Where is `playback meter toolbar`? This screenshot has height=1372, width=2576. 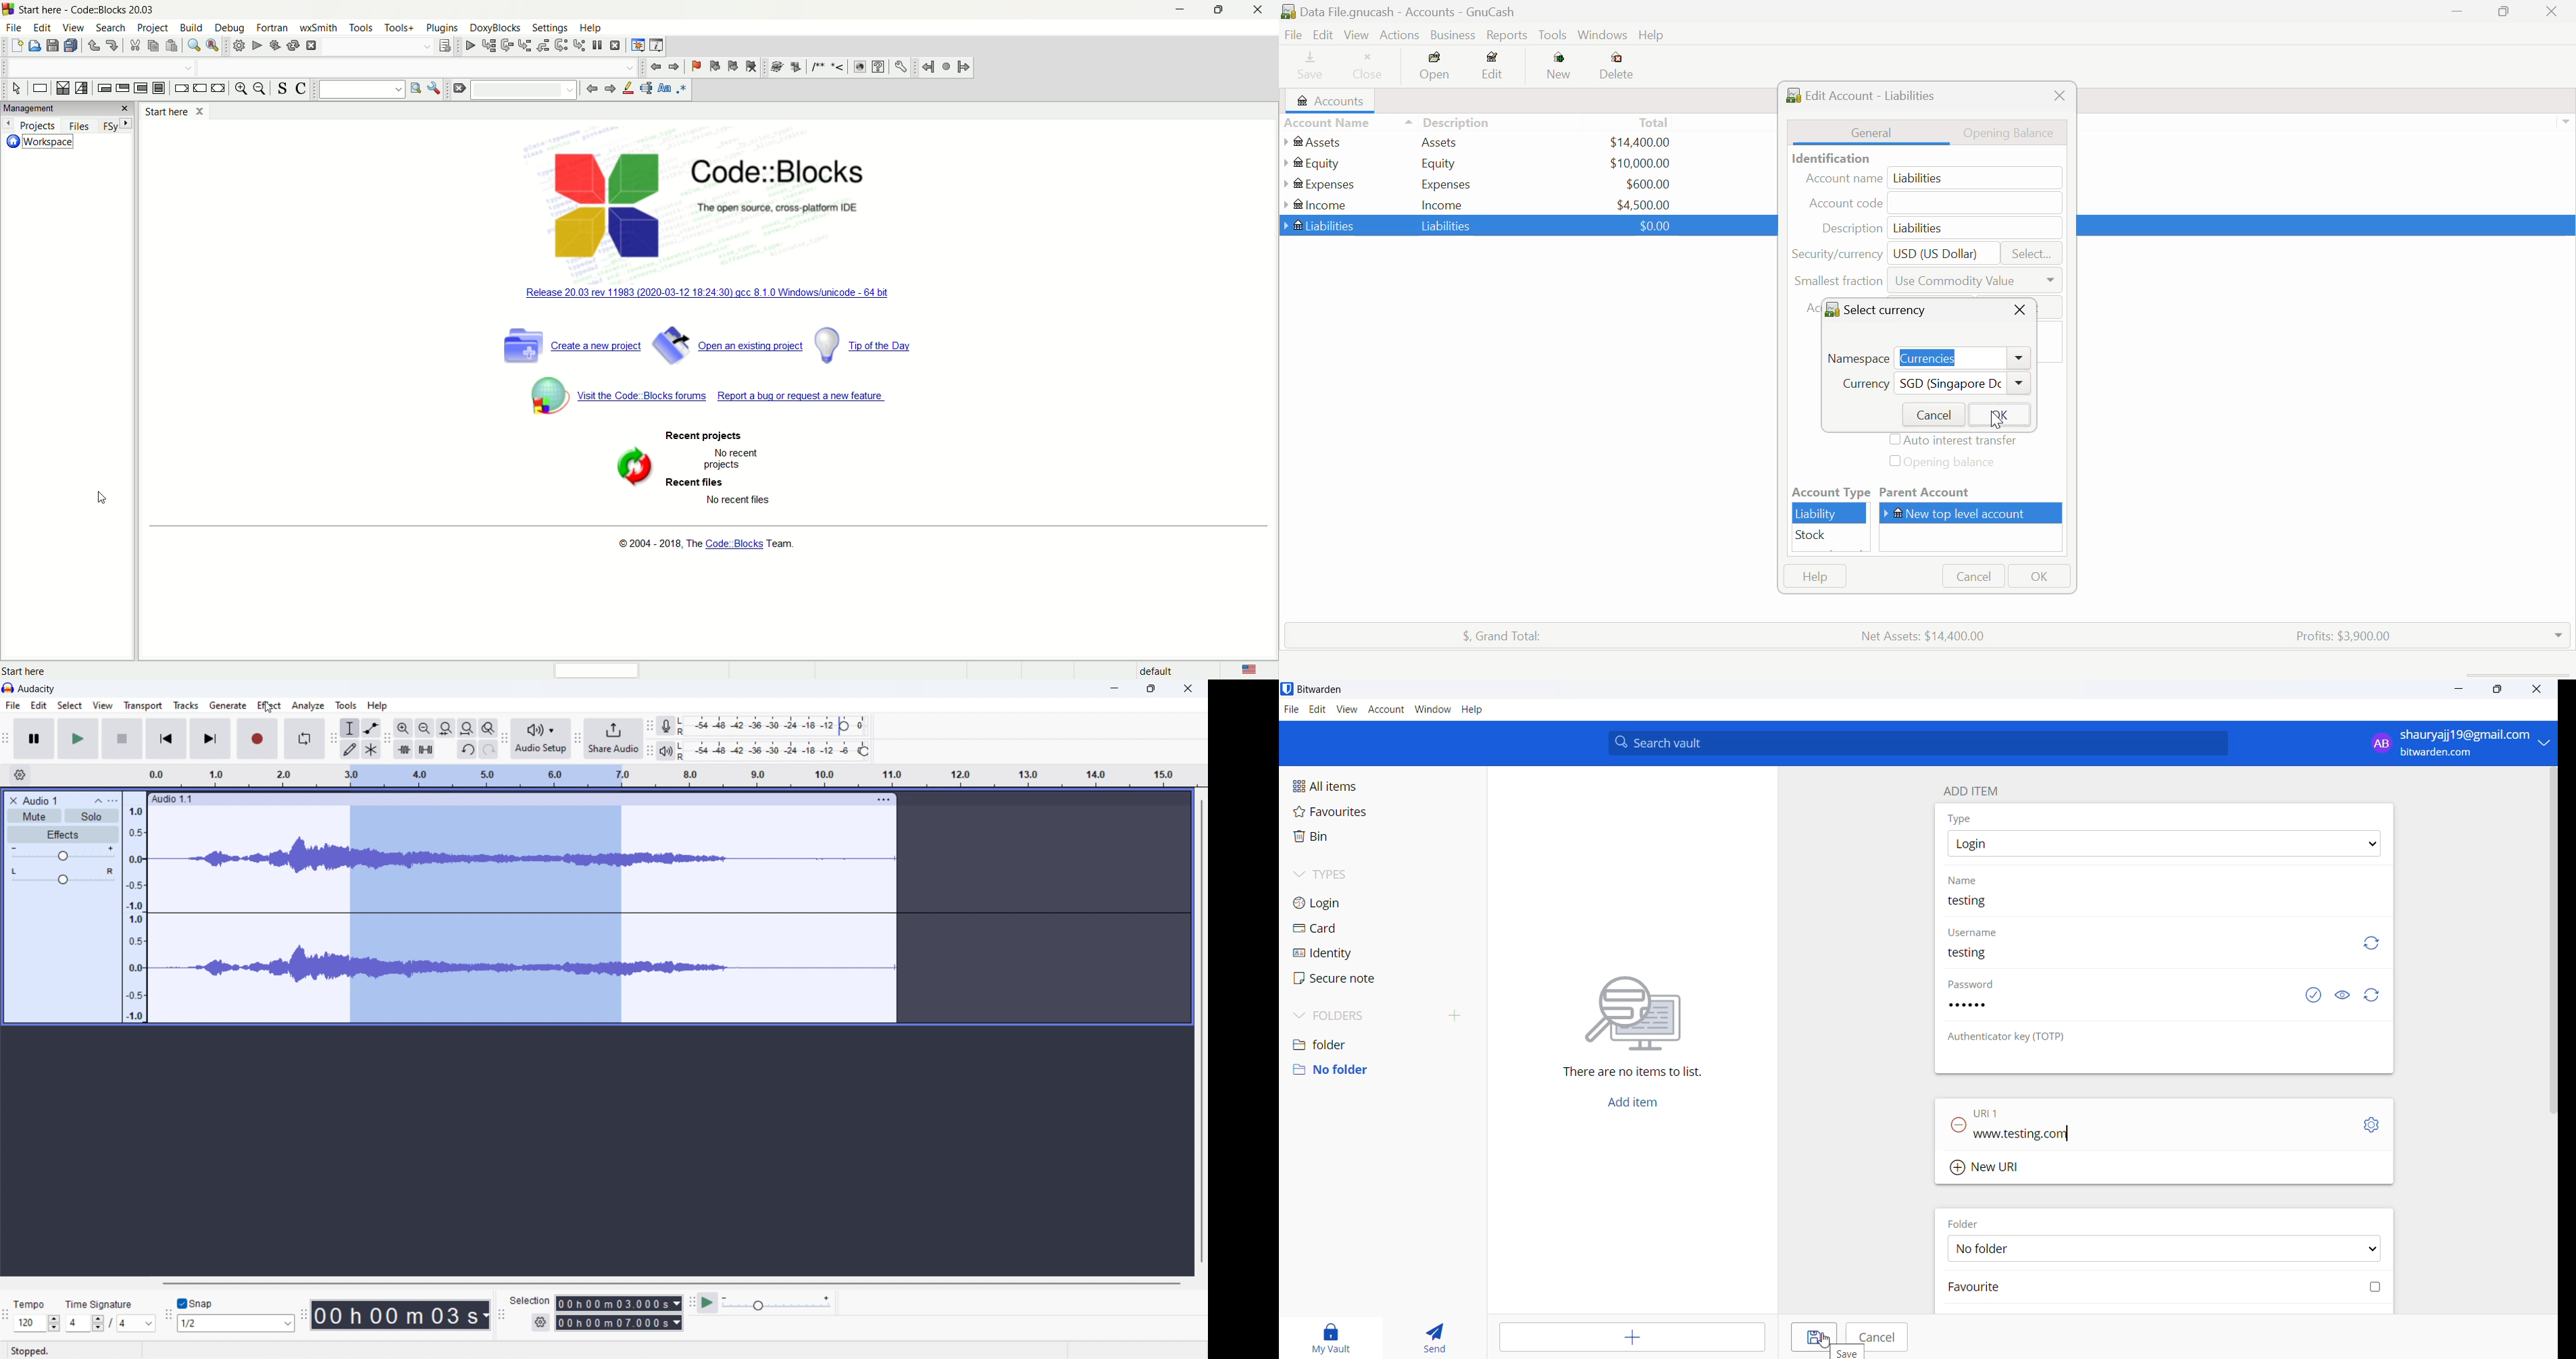 playback meter toolbar is located at coordinates (651, 751).